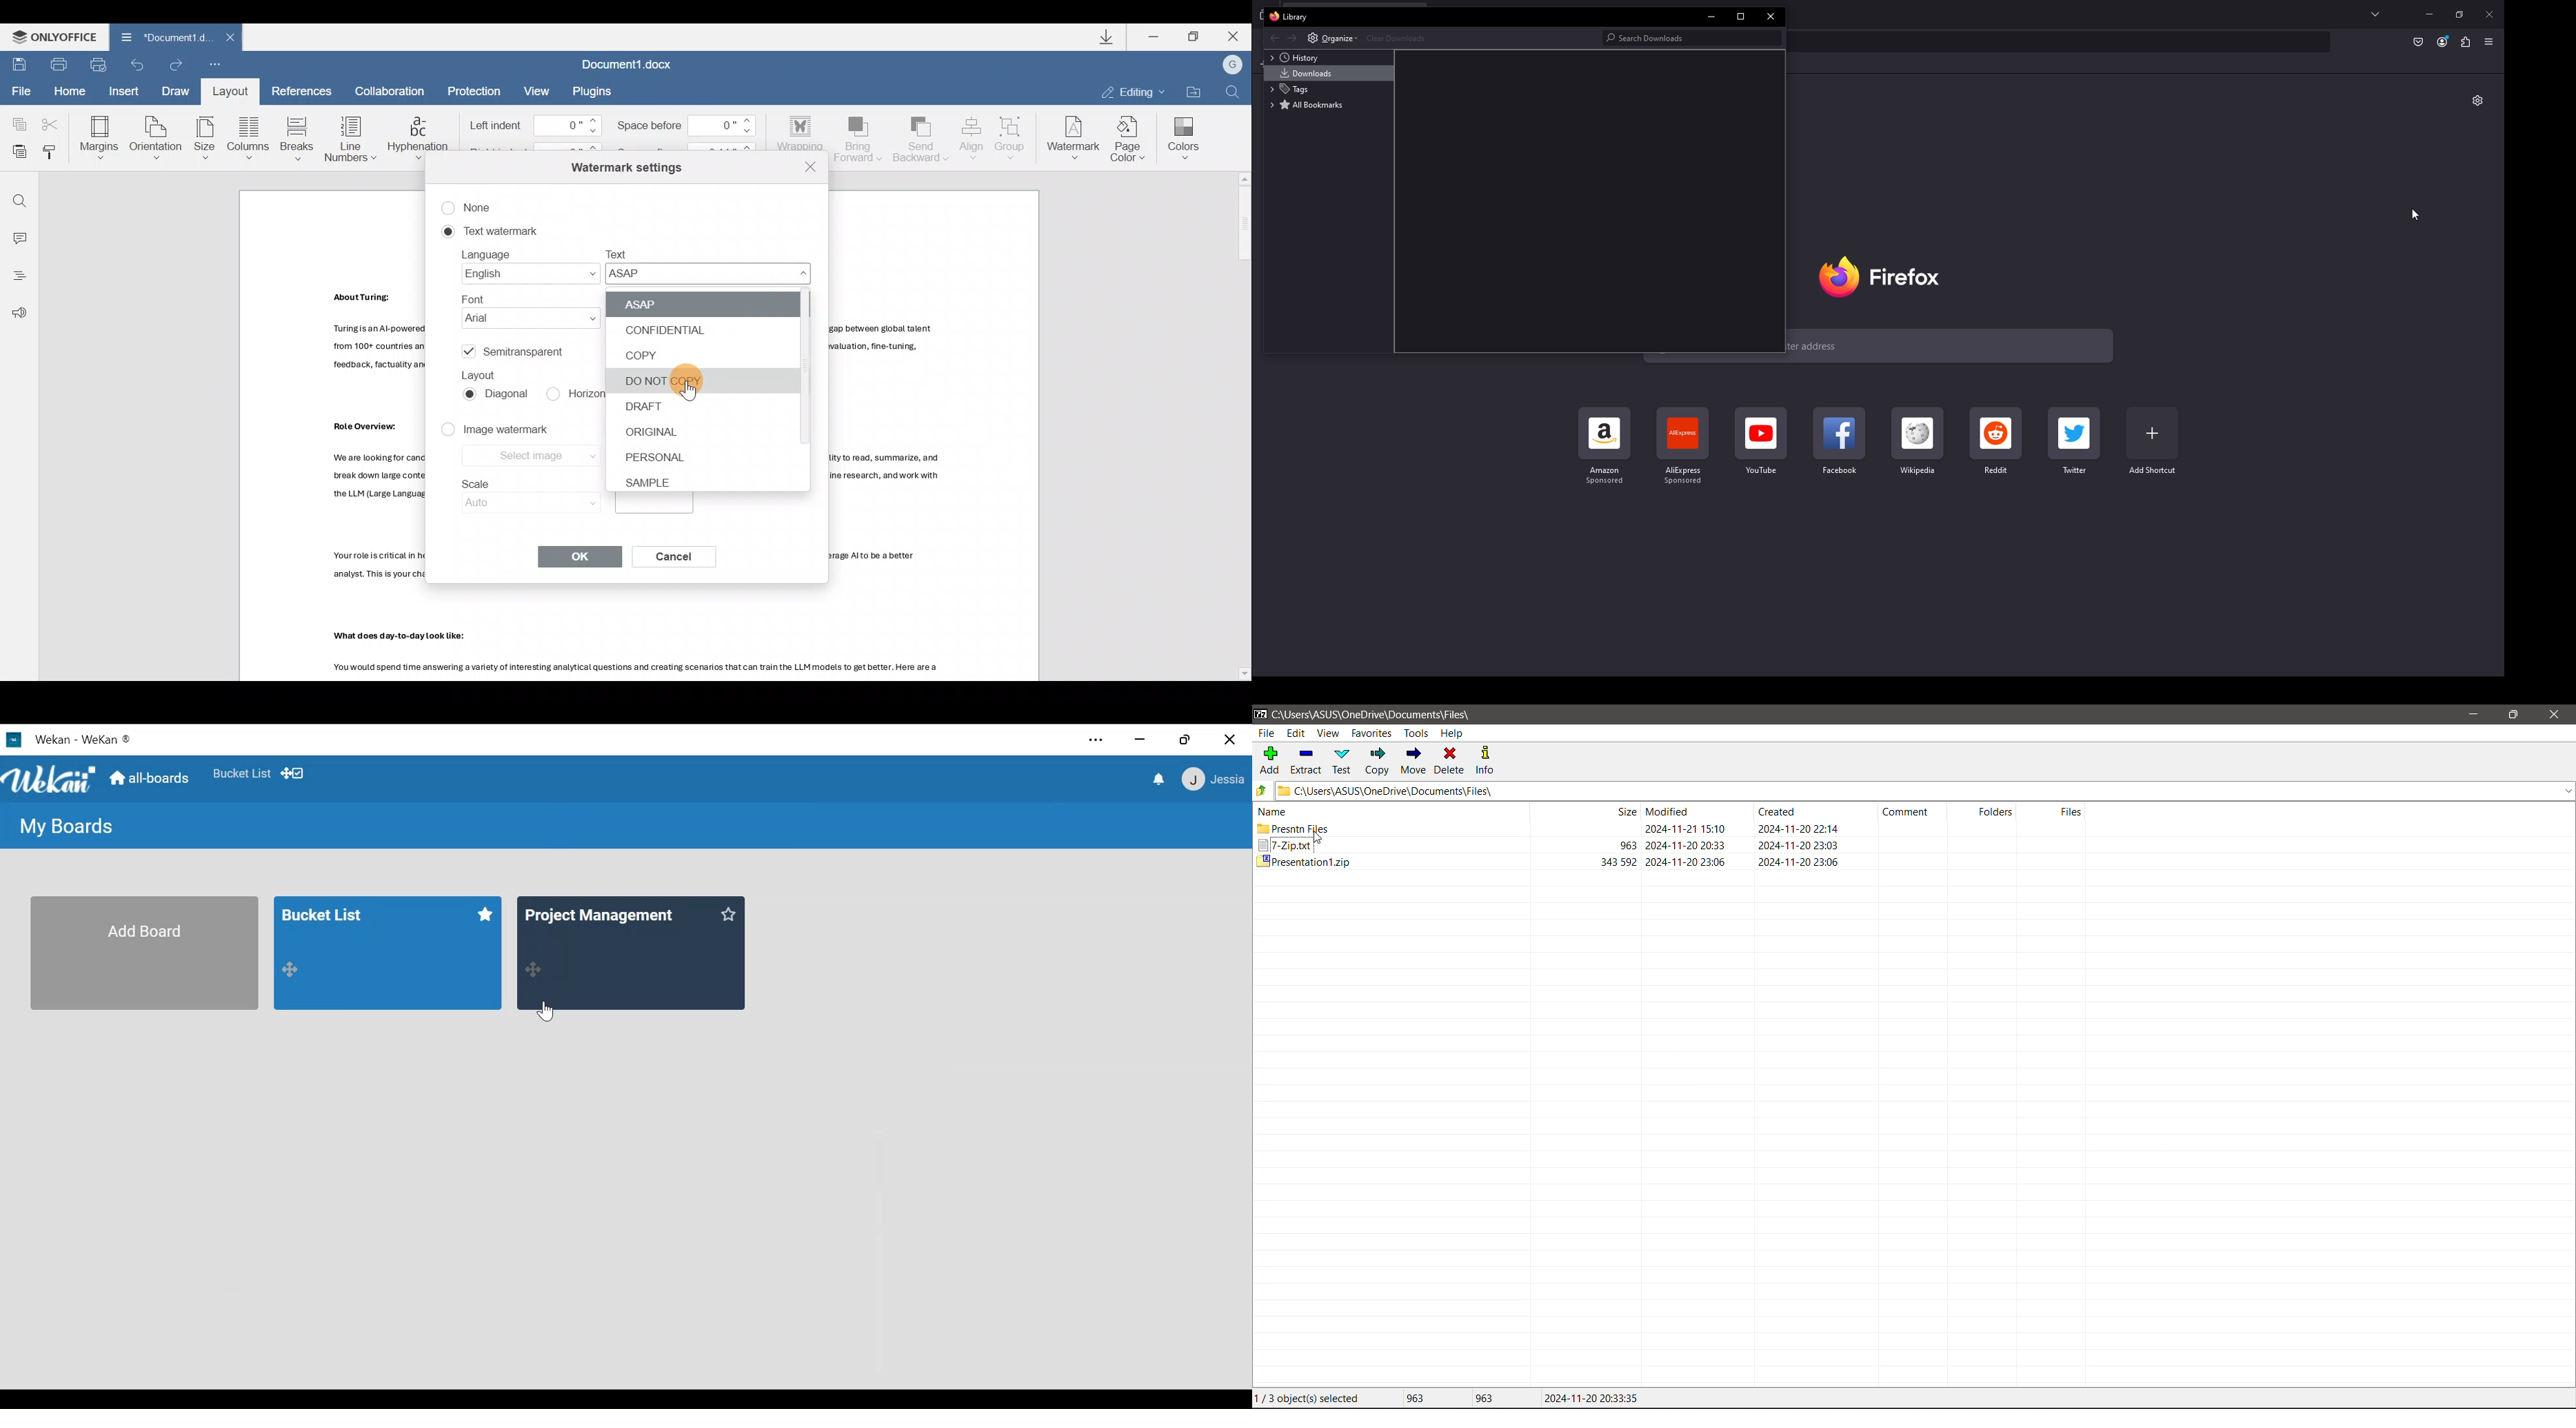 This screenshot has height=1428, width=2576. I want to click on DO NOT COPY, so click(684, 380).